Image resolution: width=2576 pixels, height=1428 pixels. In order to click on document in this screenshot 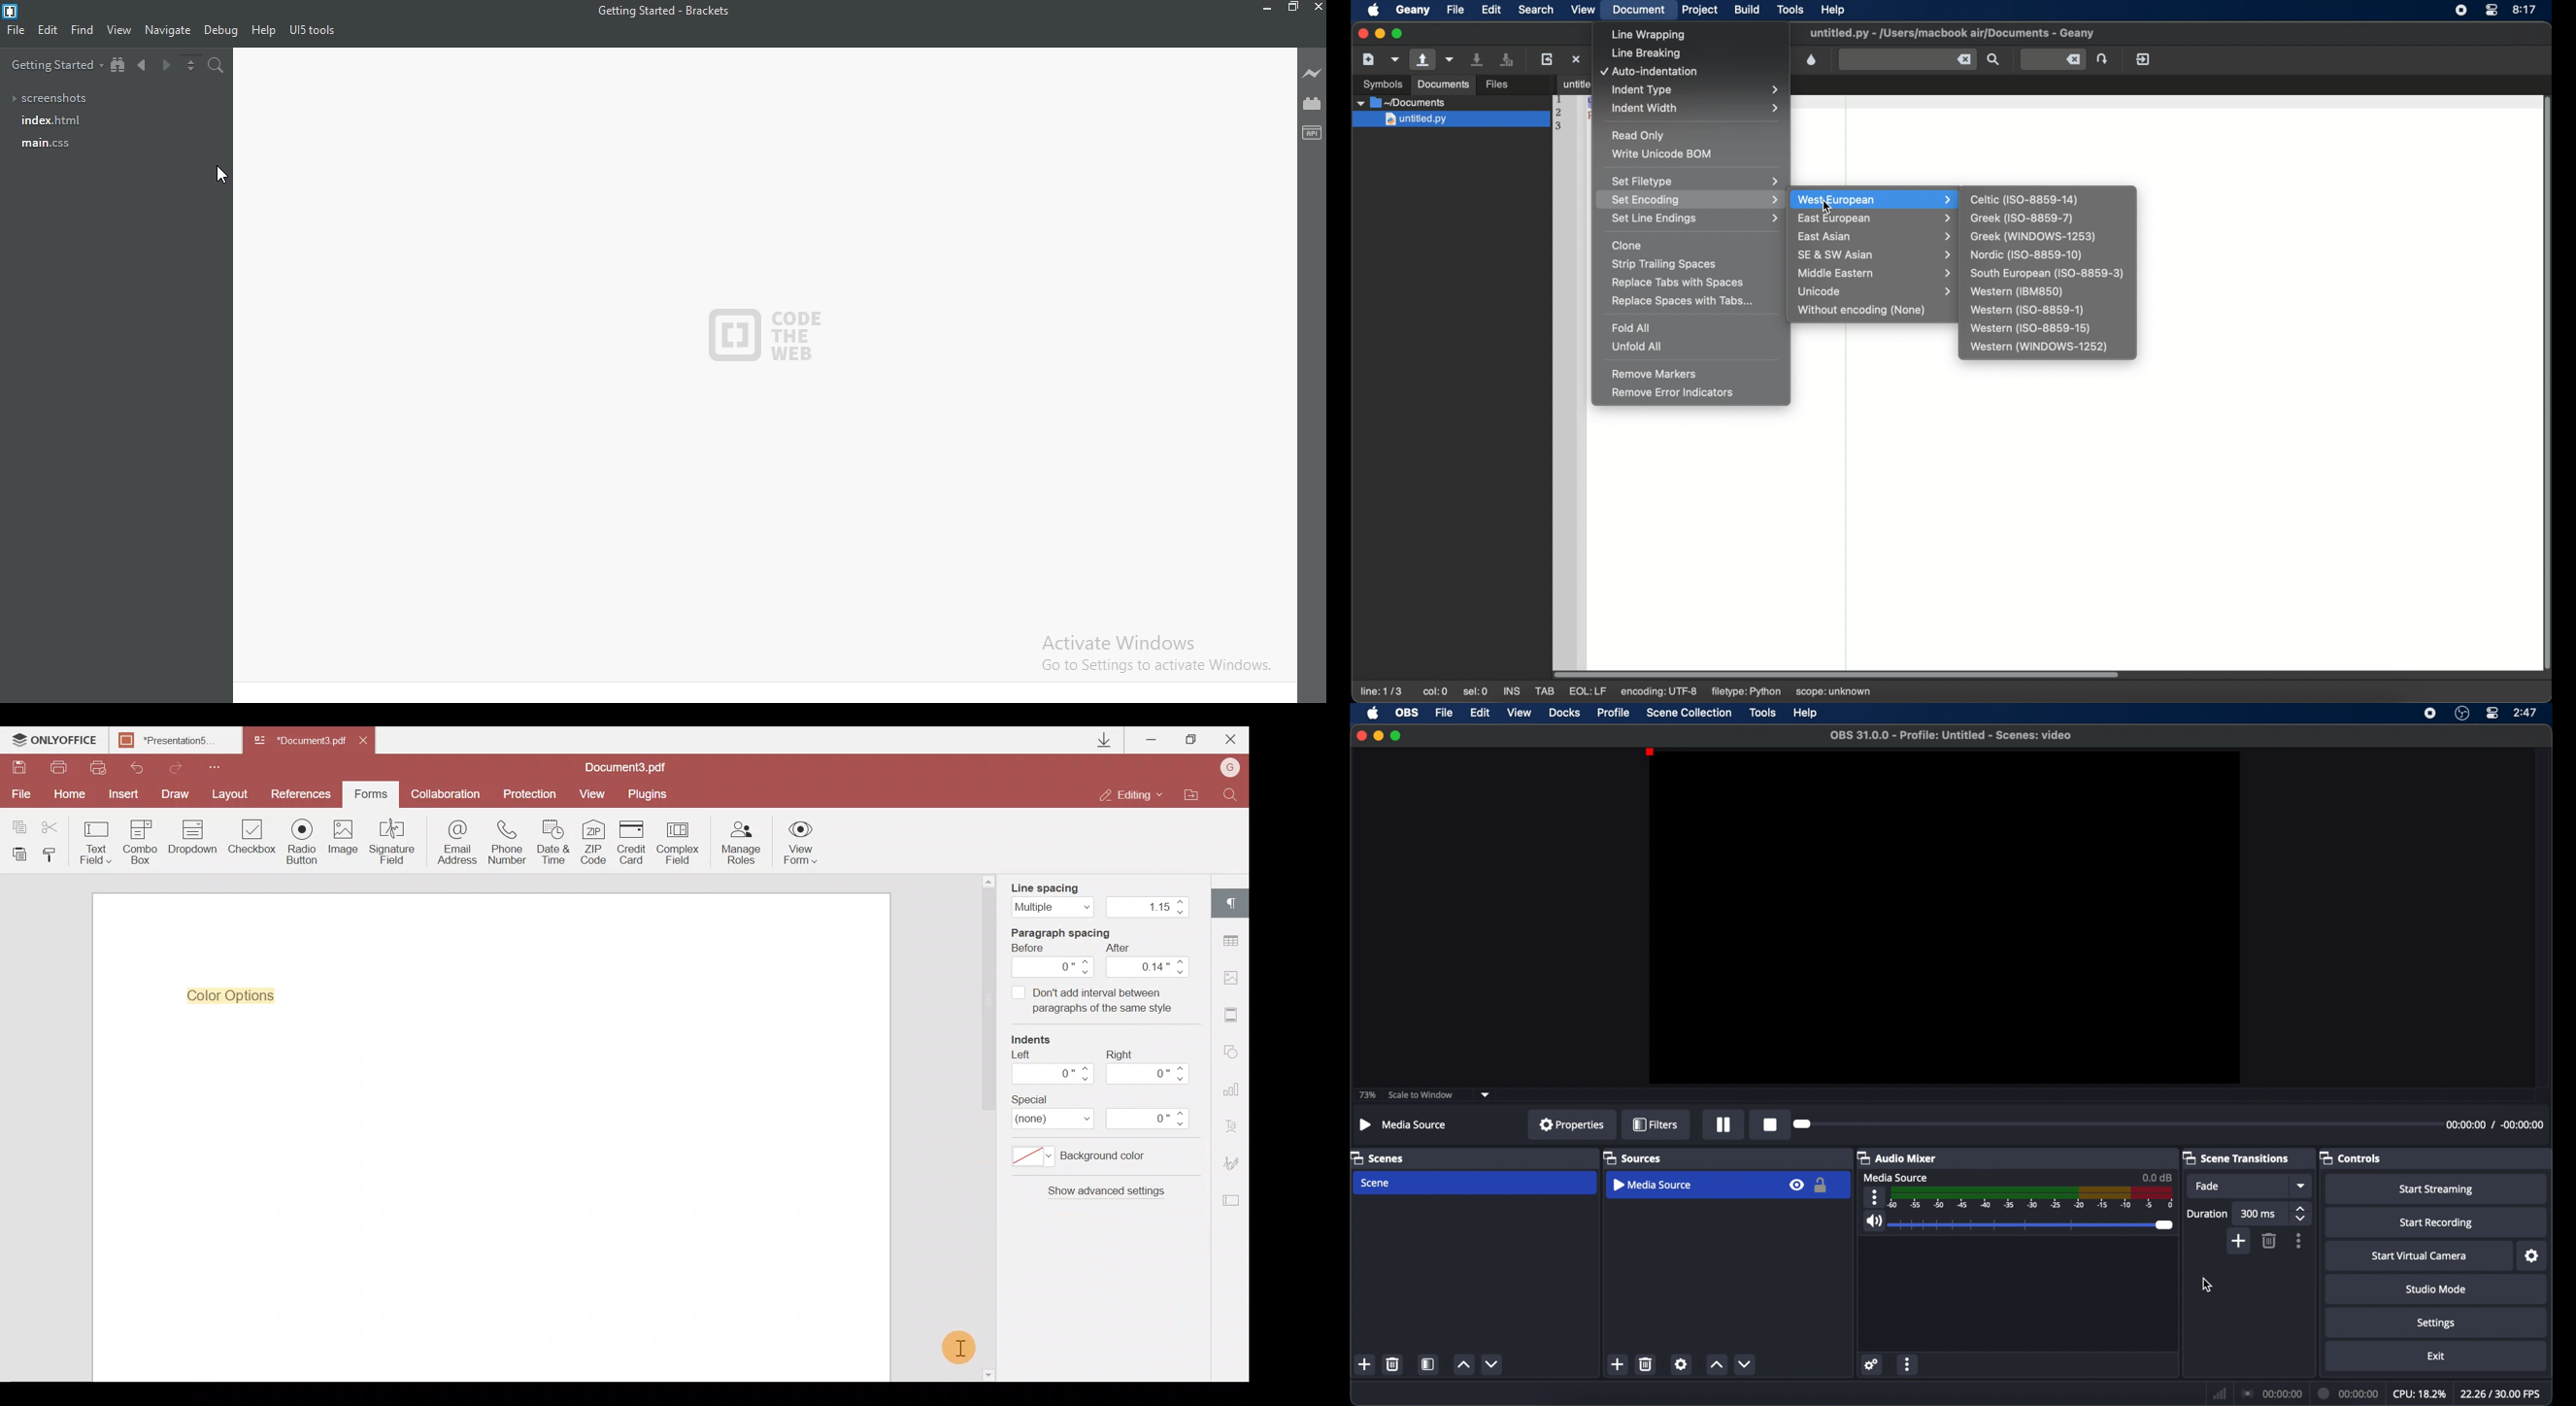, I will do `click(1640, 10)`.